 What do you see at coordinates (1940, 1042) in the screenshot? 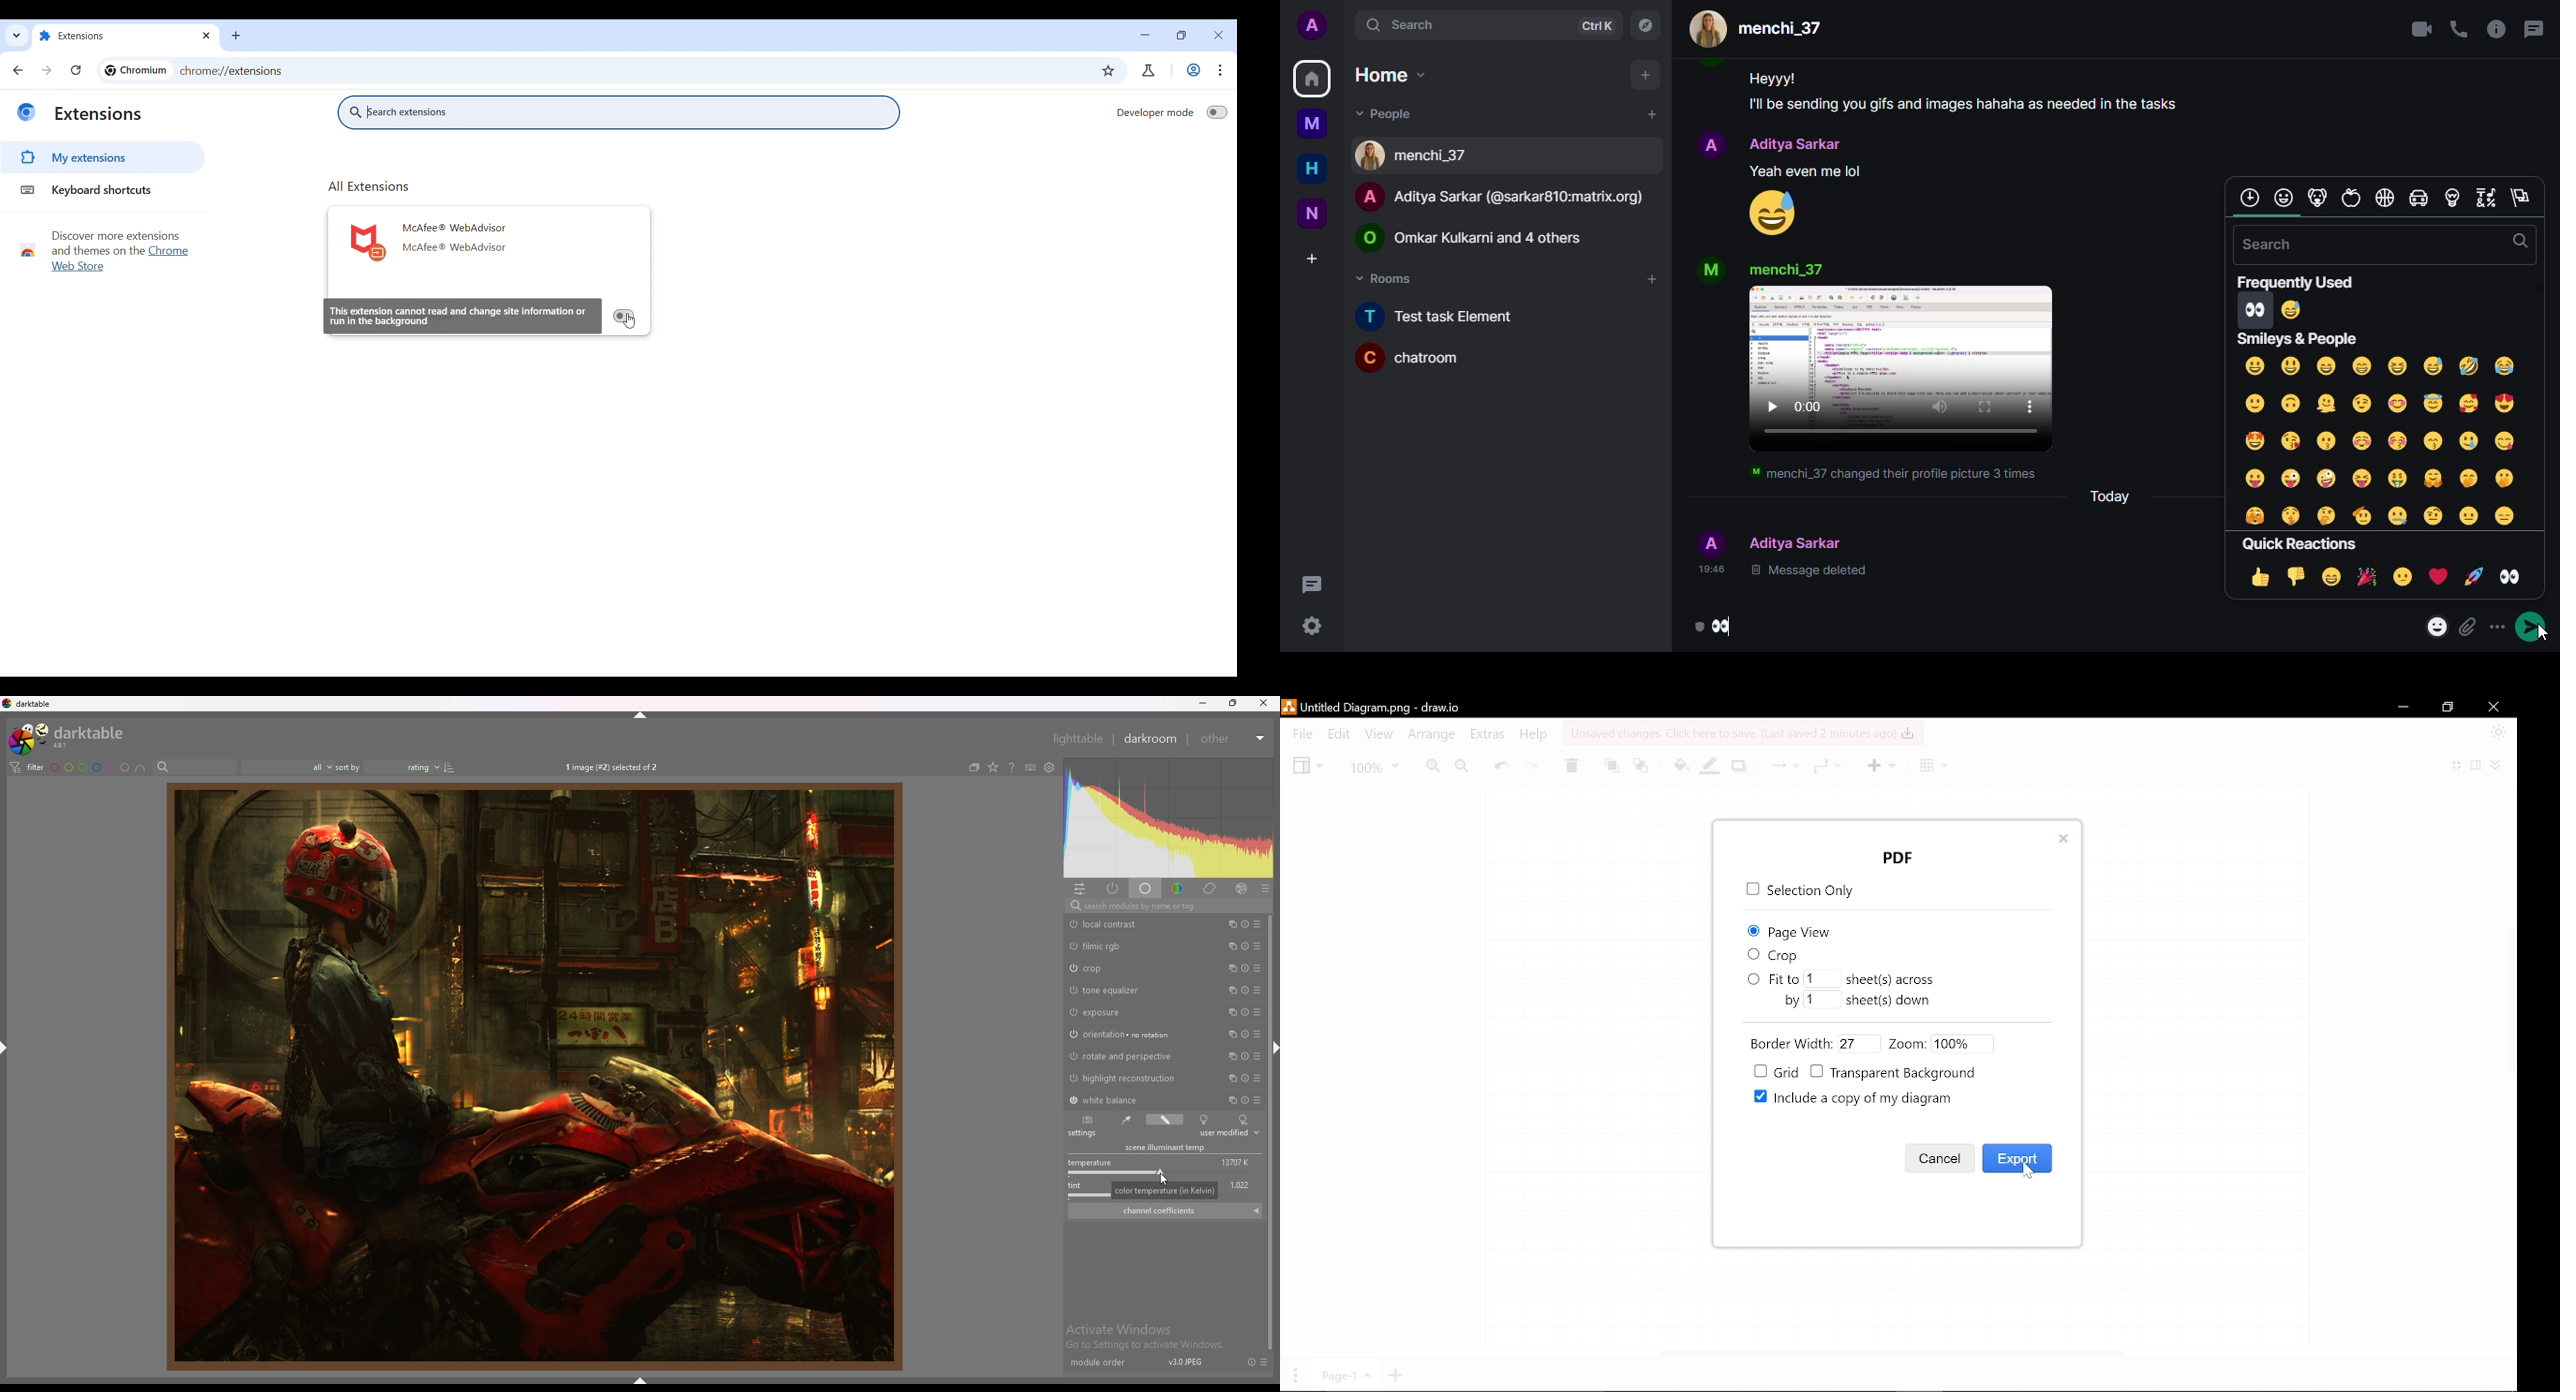
I see `Zoom` at bounding box center [1940, 1042].